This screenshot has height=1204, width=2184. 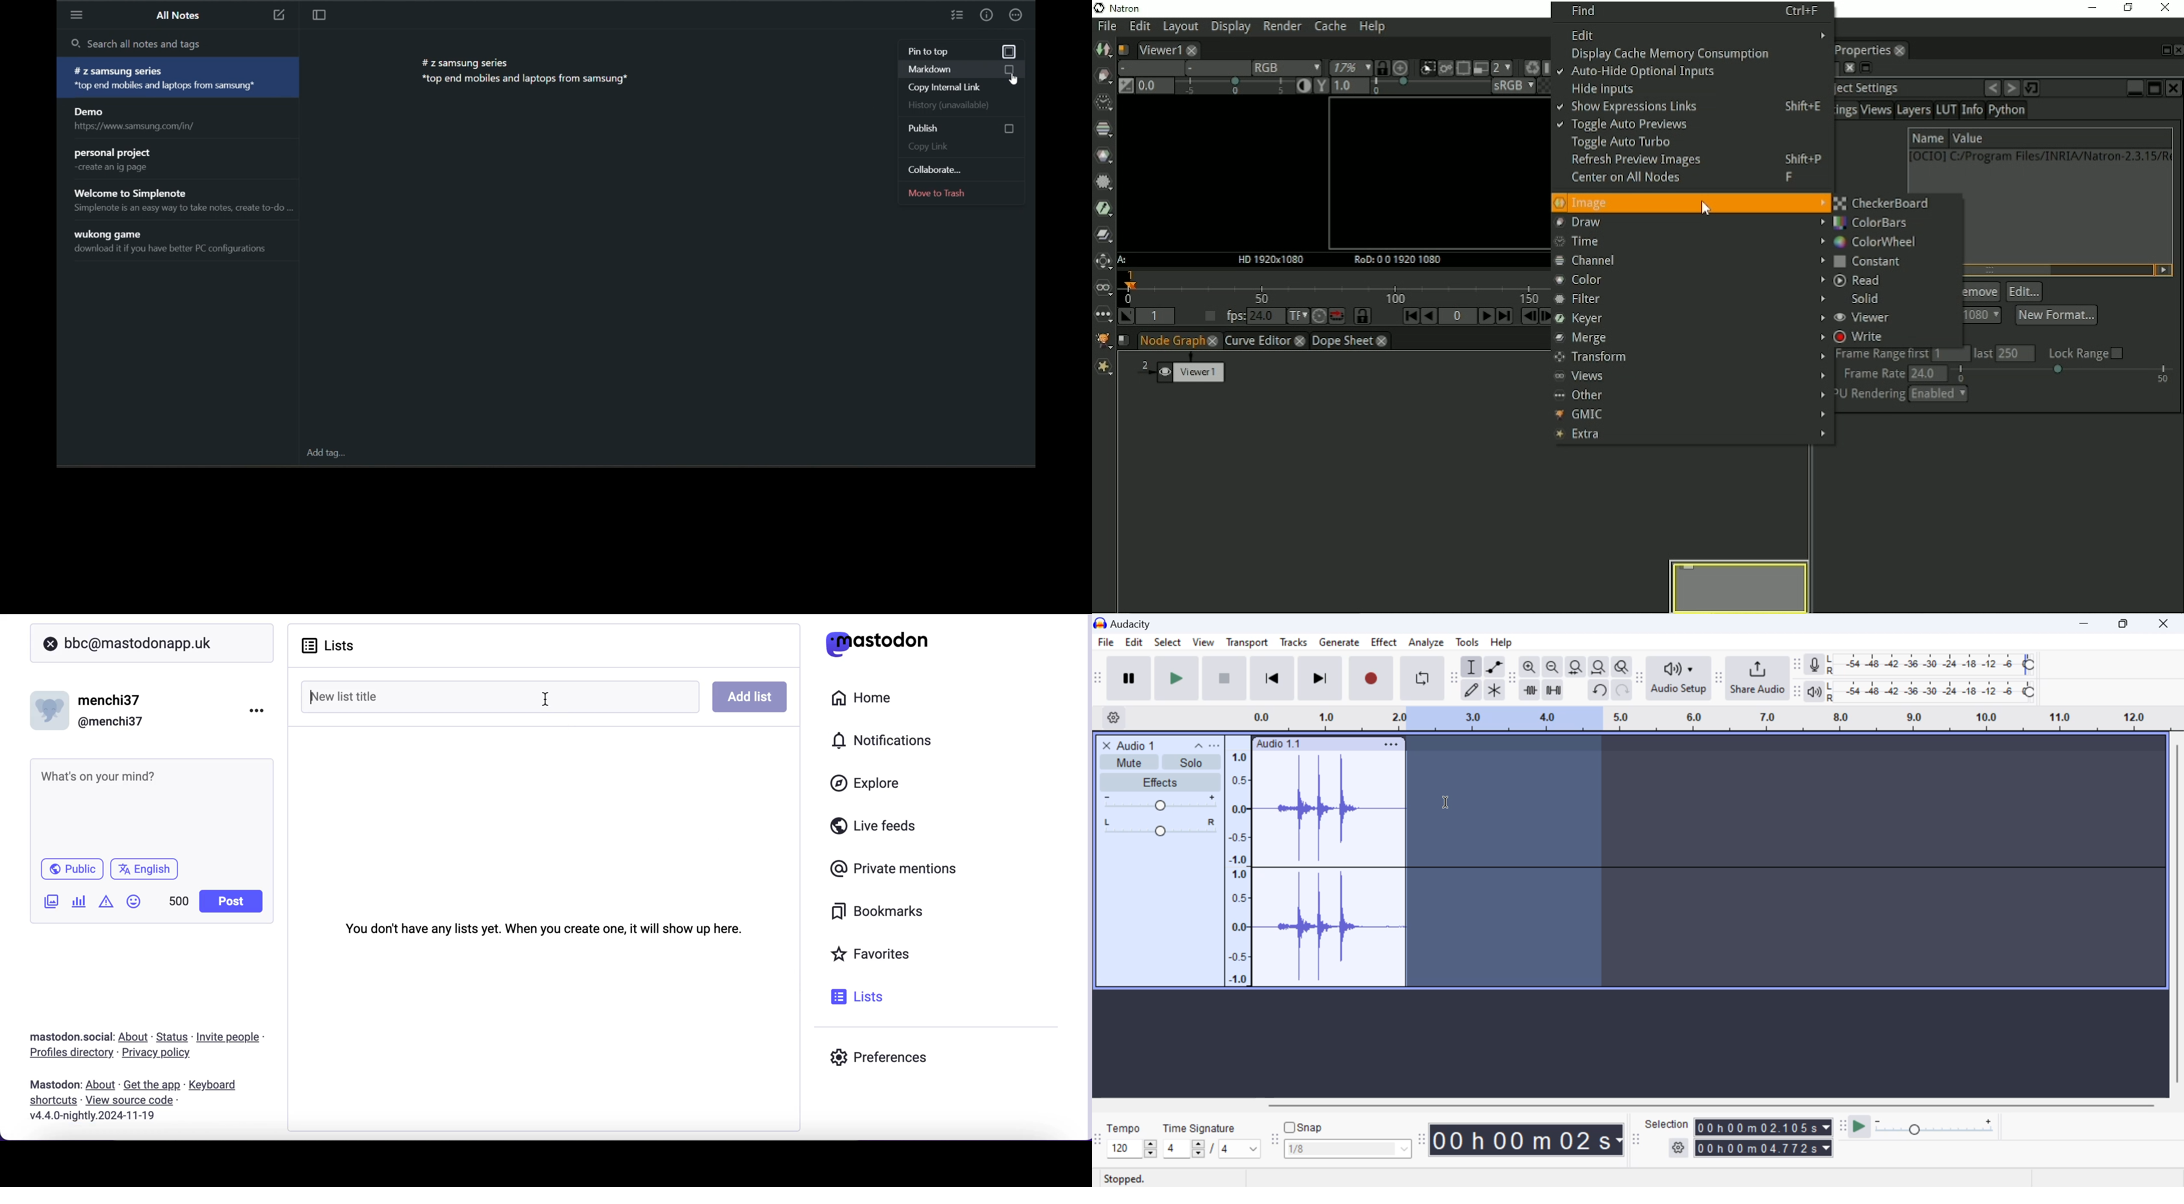 What do you see at coordinates (277, 16) in the screenshot?
I see `new note` at bounding box center [277, 16].